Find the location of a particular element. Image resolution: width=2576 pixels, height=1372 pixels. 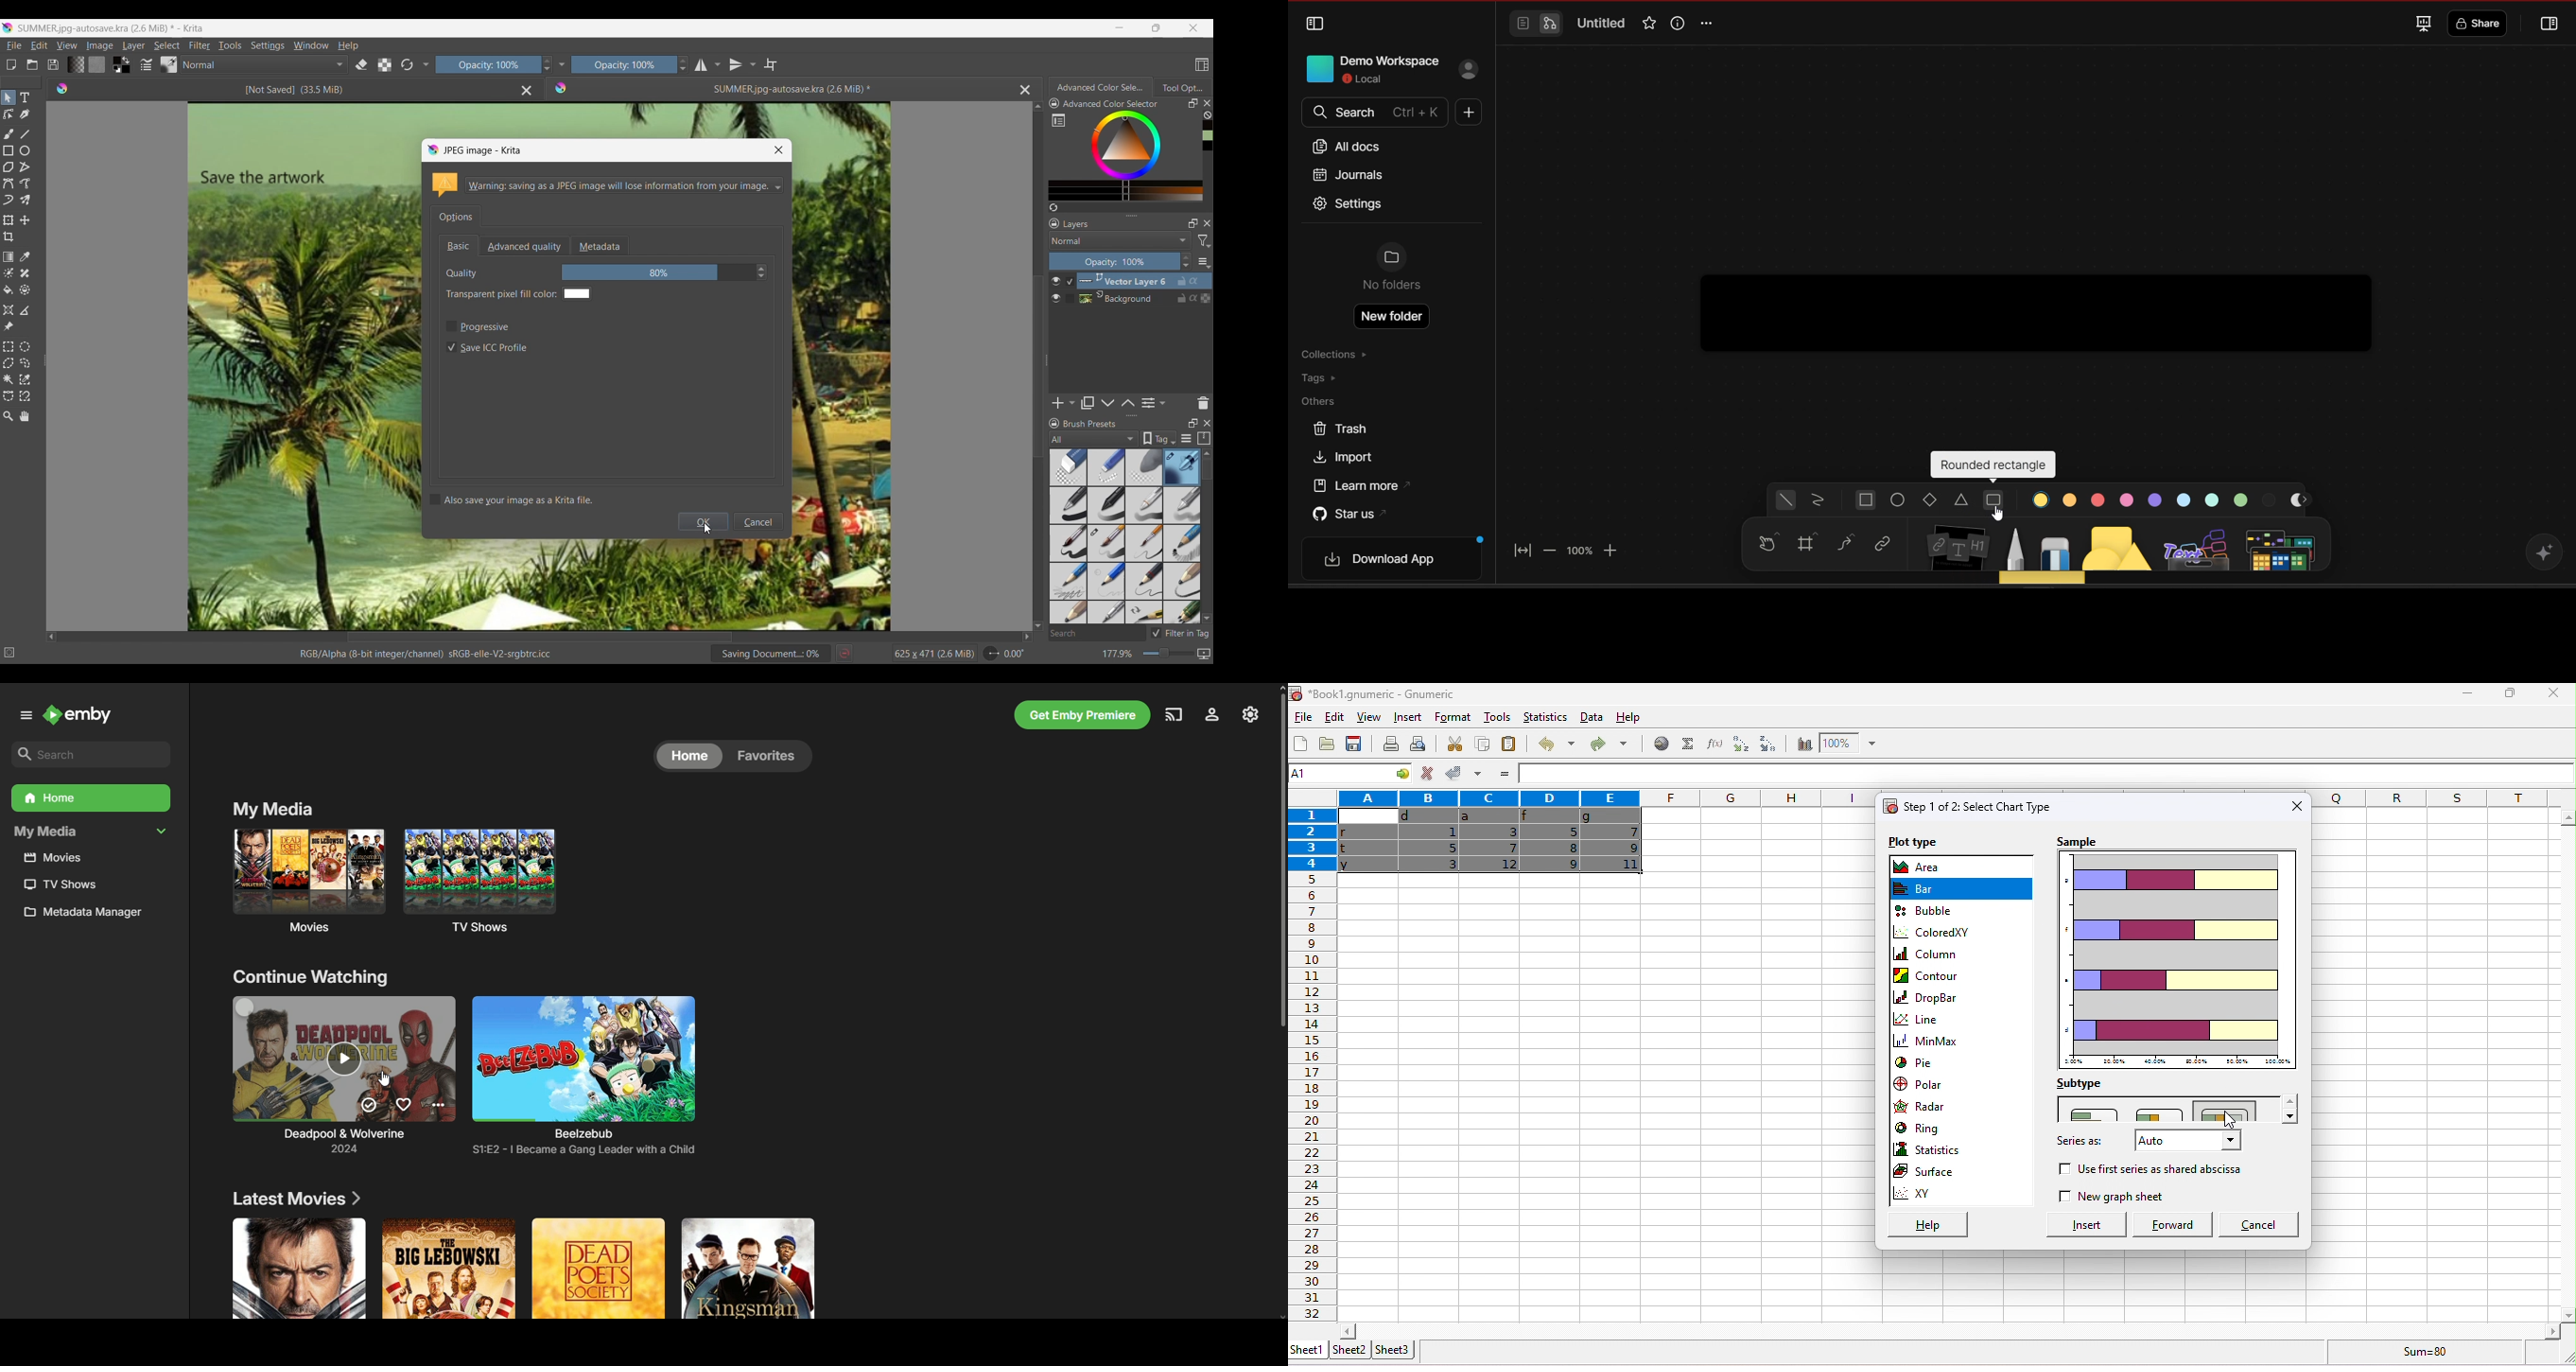

insert is located at coordinates (2077, 1224).